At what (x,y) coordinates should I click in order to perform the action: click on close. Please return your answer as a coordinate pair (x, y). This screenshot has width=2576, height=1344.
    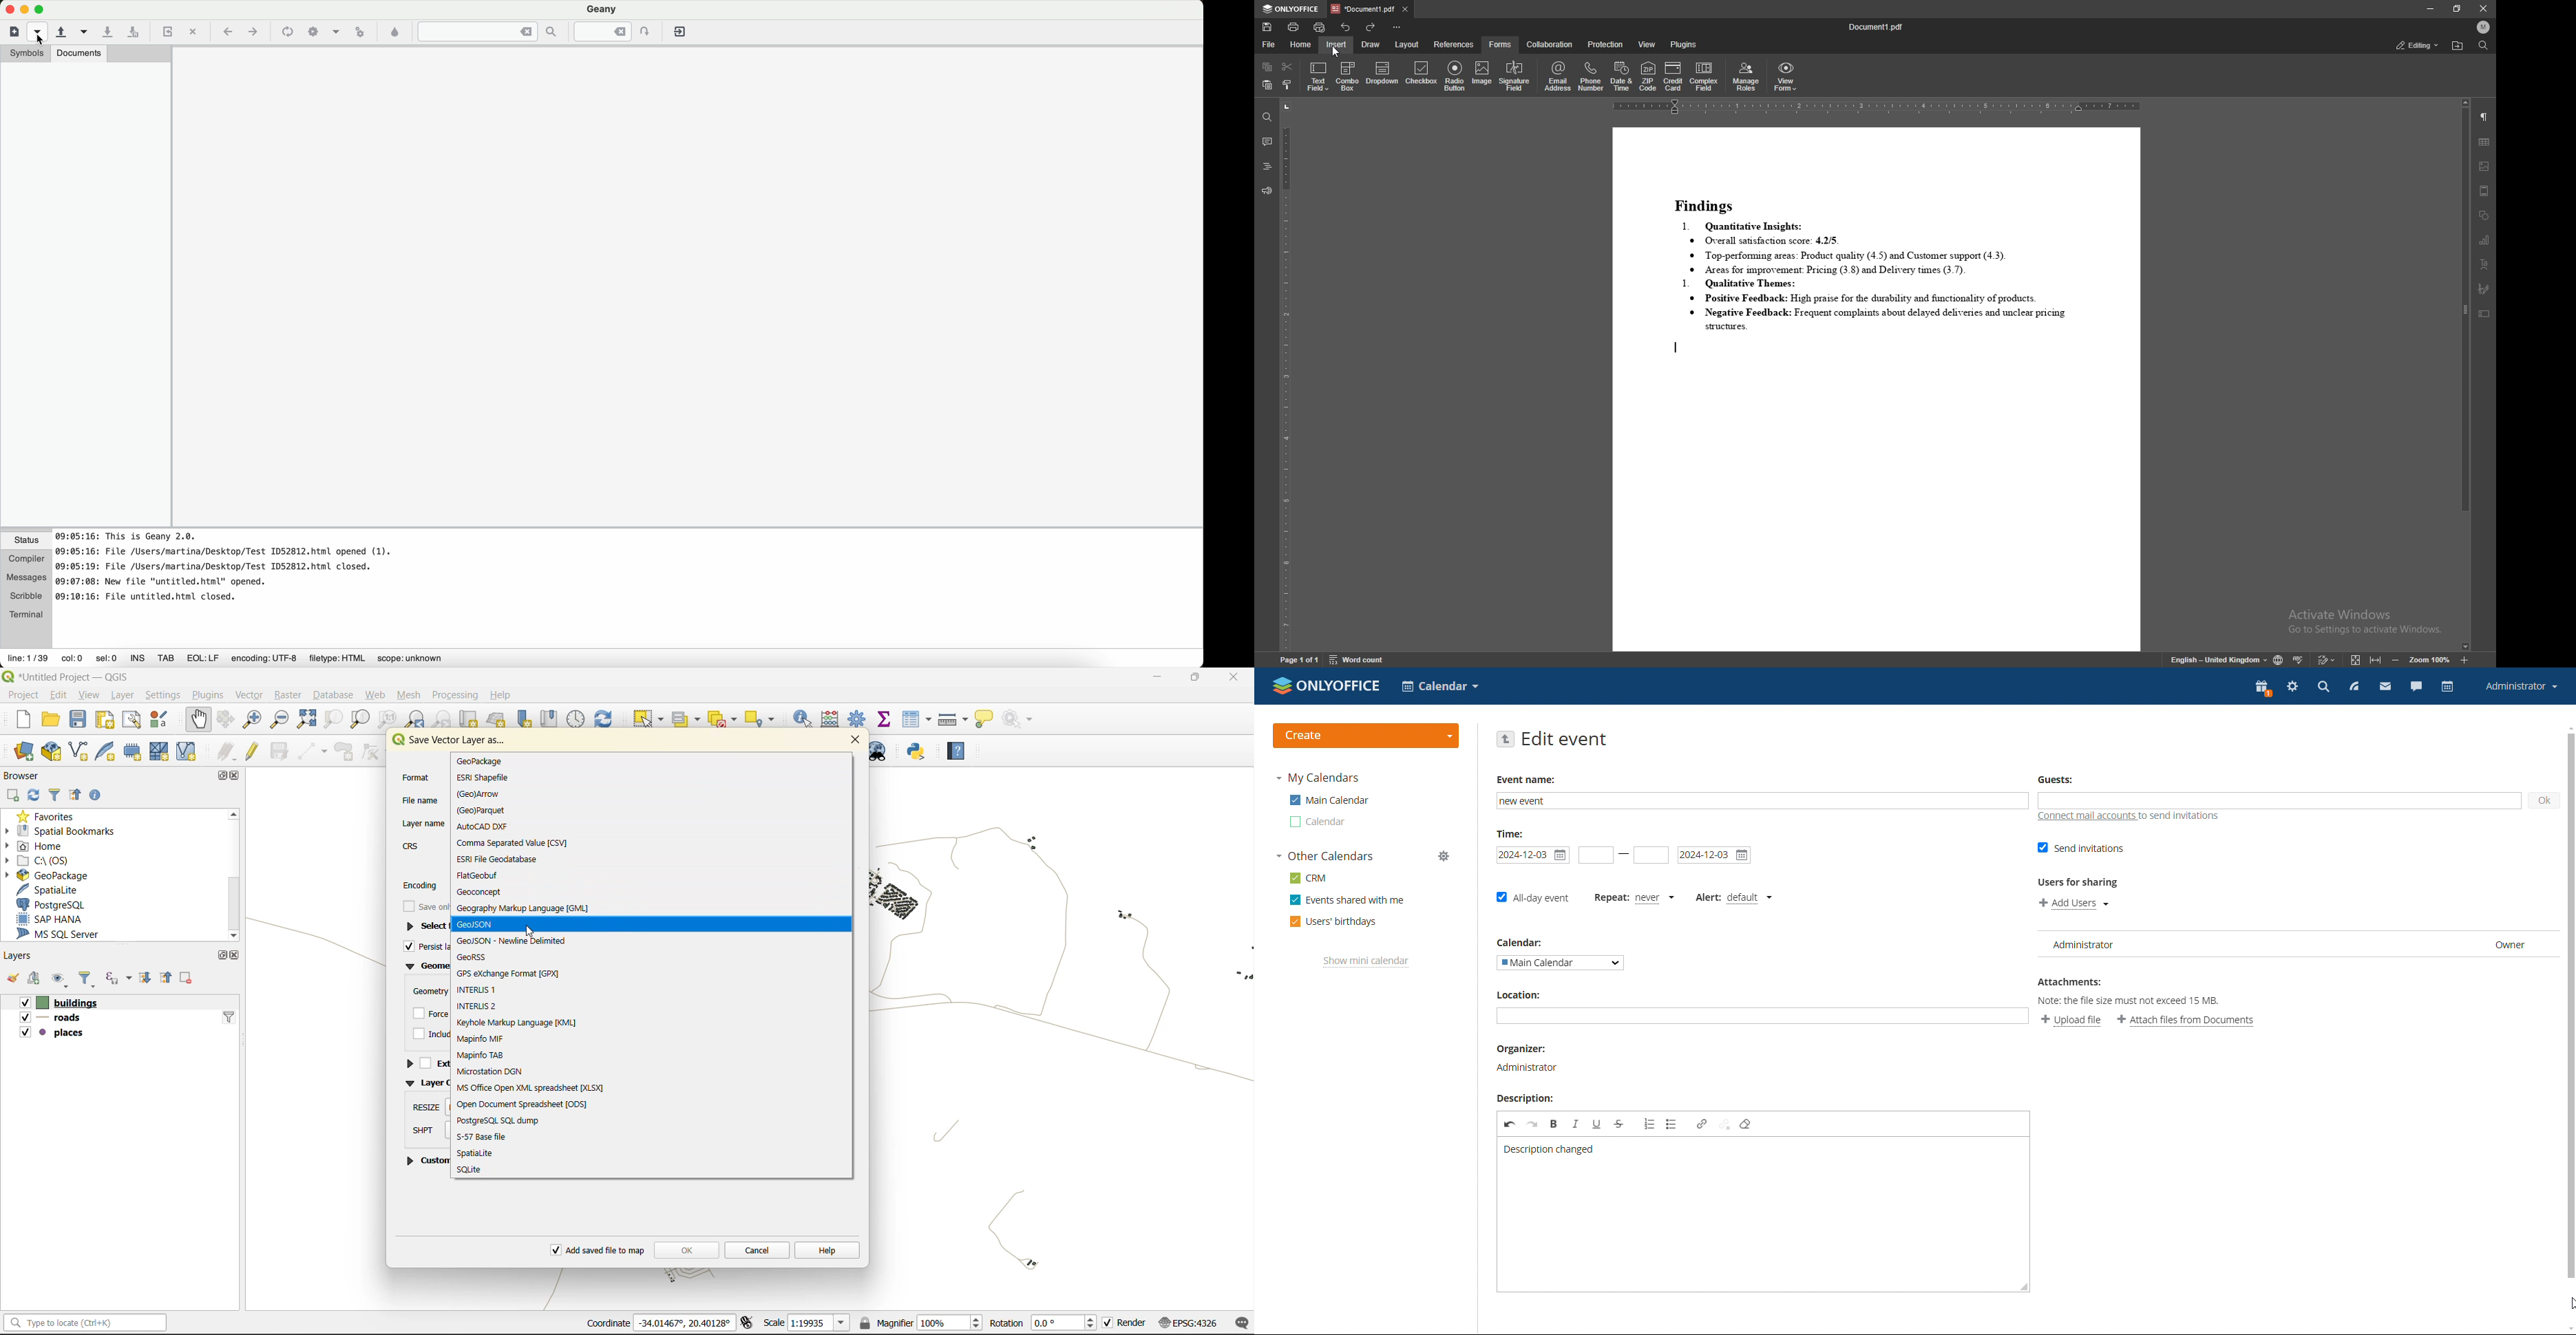
    Looking at the image, I should click on (1234, 678).